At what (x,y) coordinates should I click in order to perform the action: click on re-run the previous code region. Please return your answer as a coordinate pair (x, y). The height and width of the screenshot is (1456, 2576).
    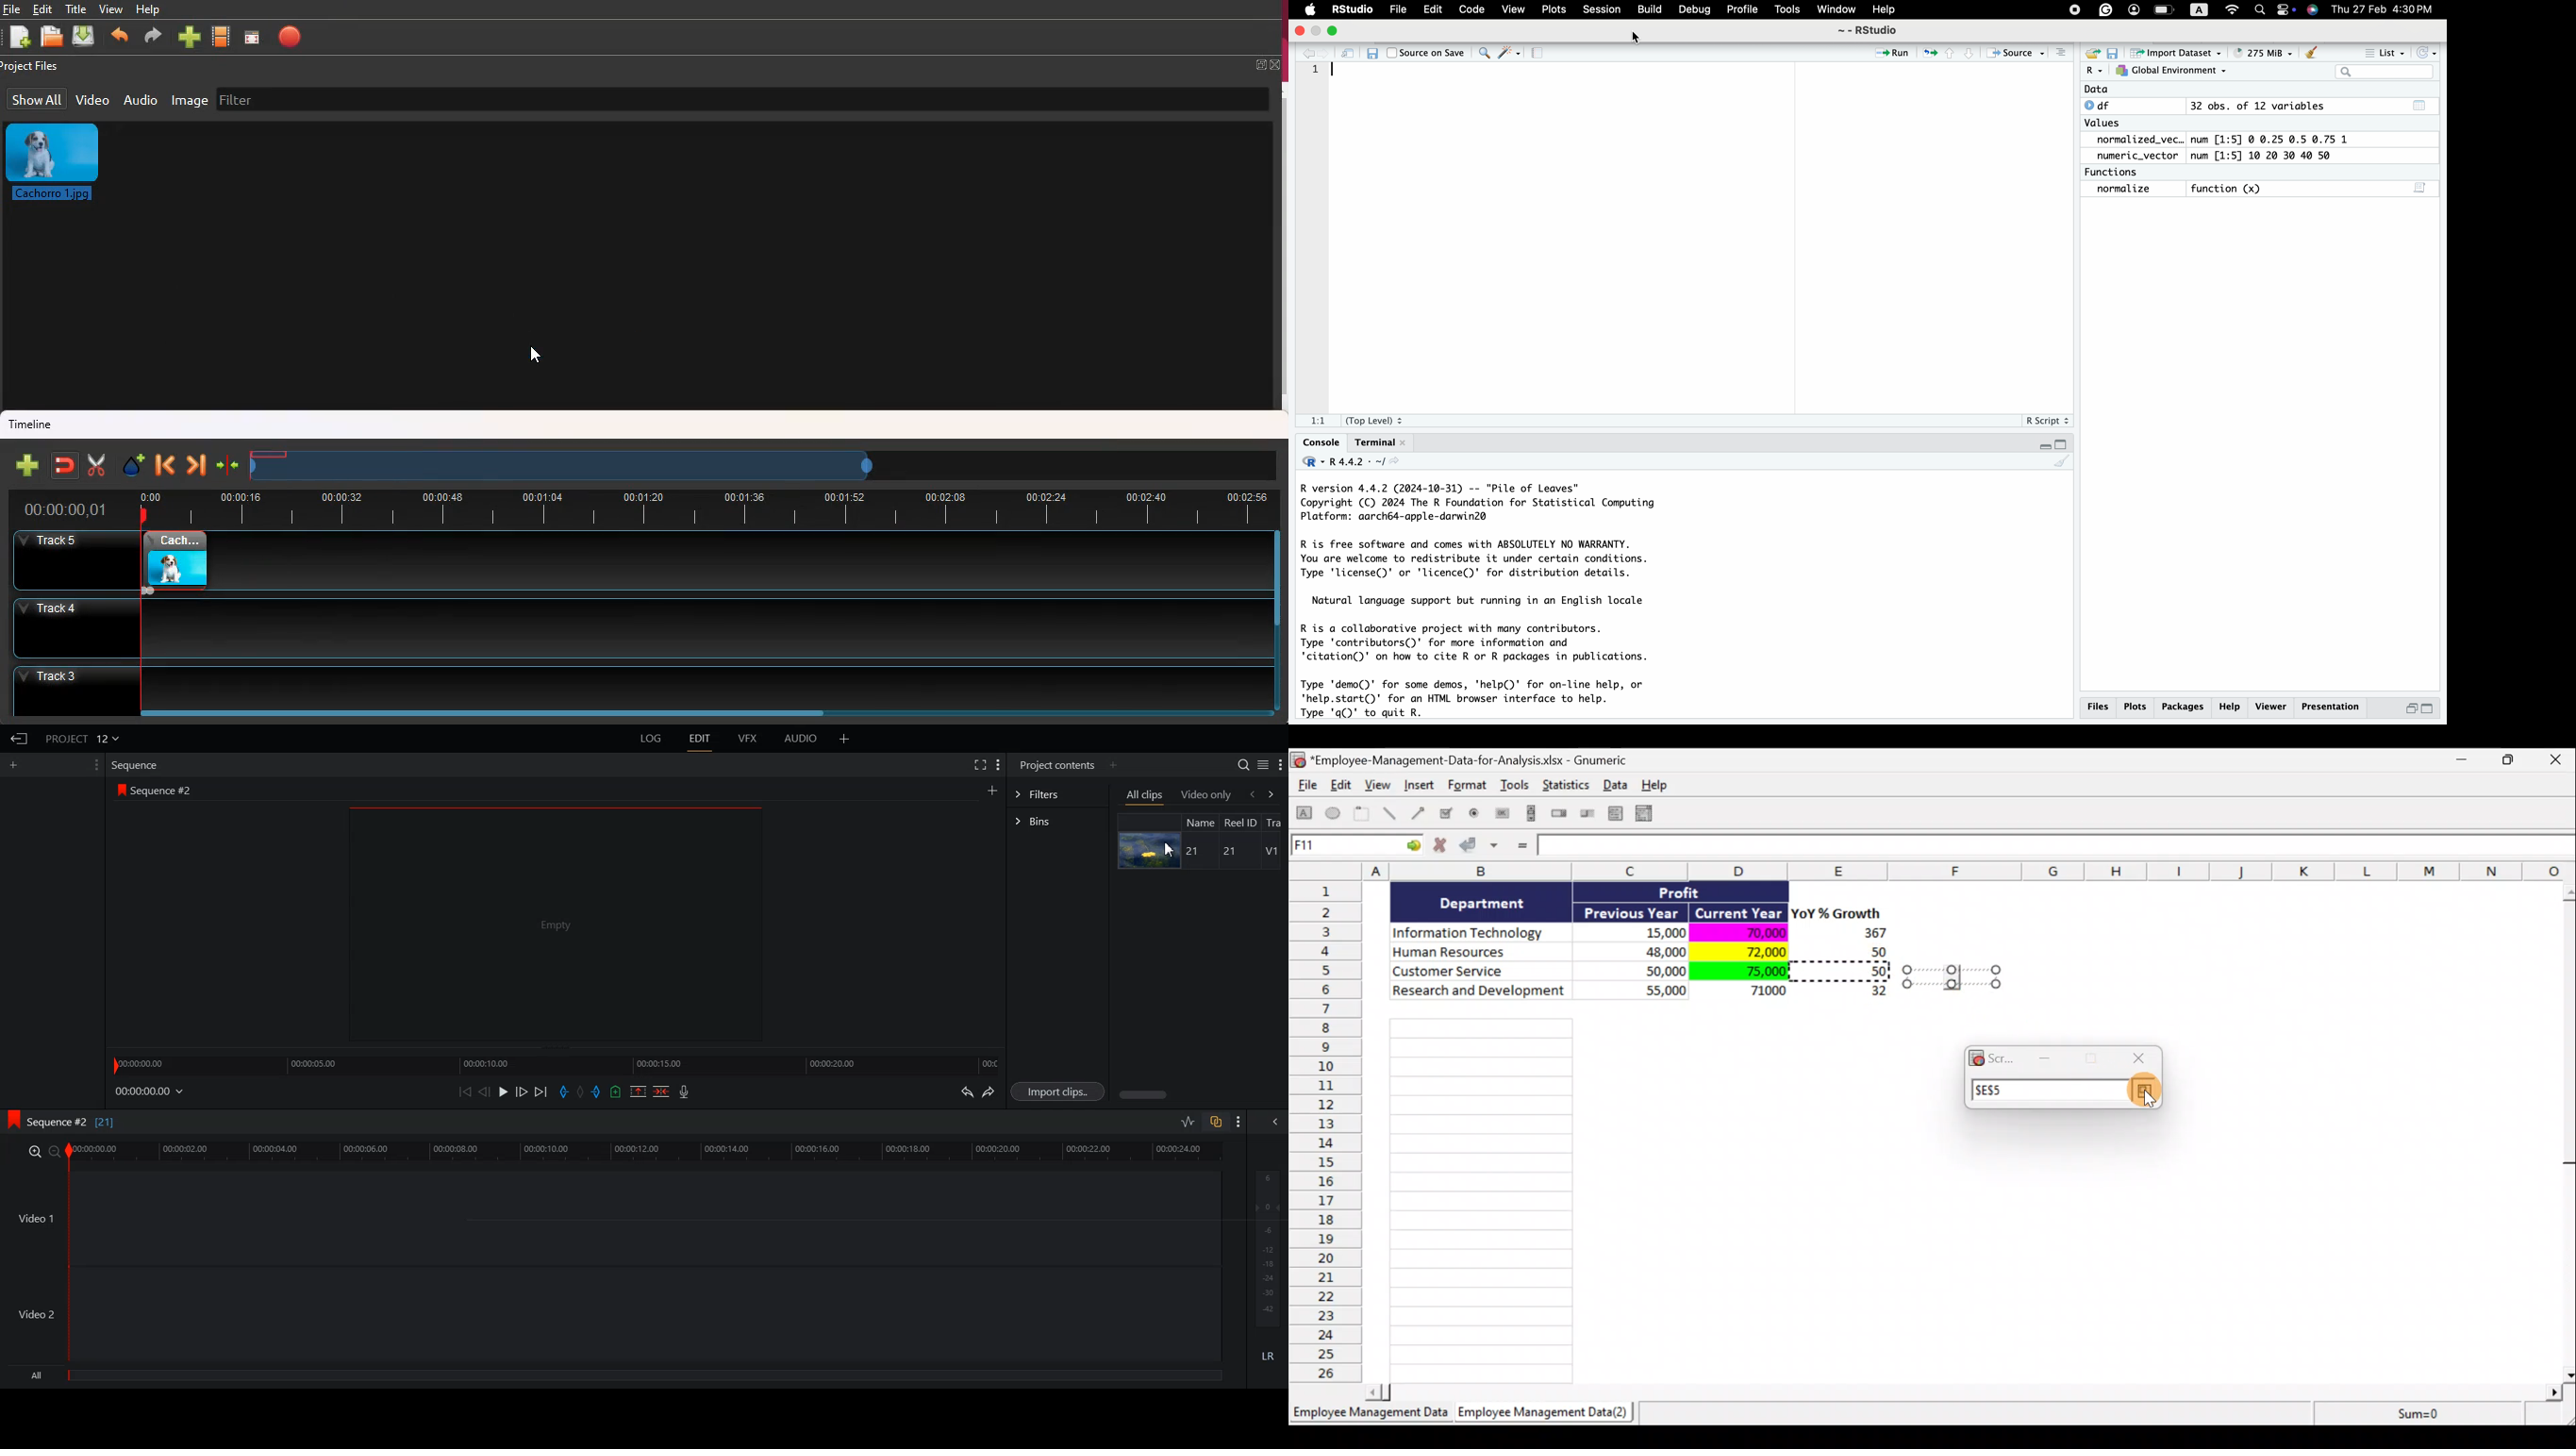
    Looking at the image, I should click on (1930, 52).